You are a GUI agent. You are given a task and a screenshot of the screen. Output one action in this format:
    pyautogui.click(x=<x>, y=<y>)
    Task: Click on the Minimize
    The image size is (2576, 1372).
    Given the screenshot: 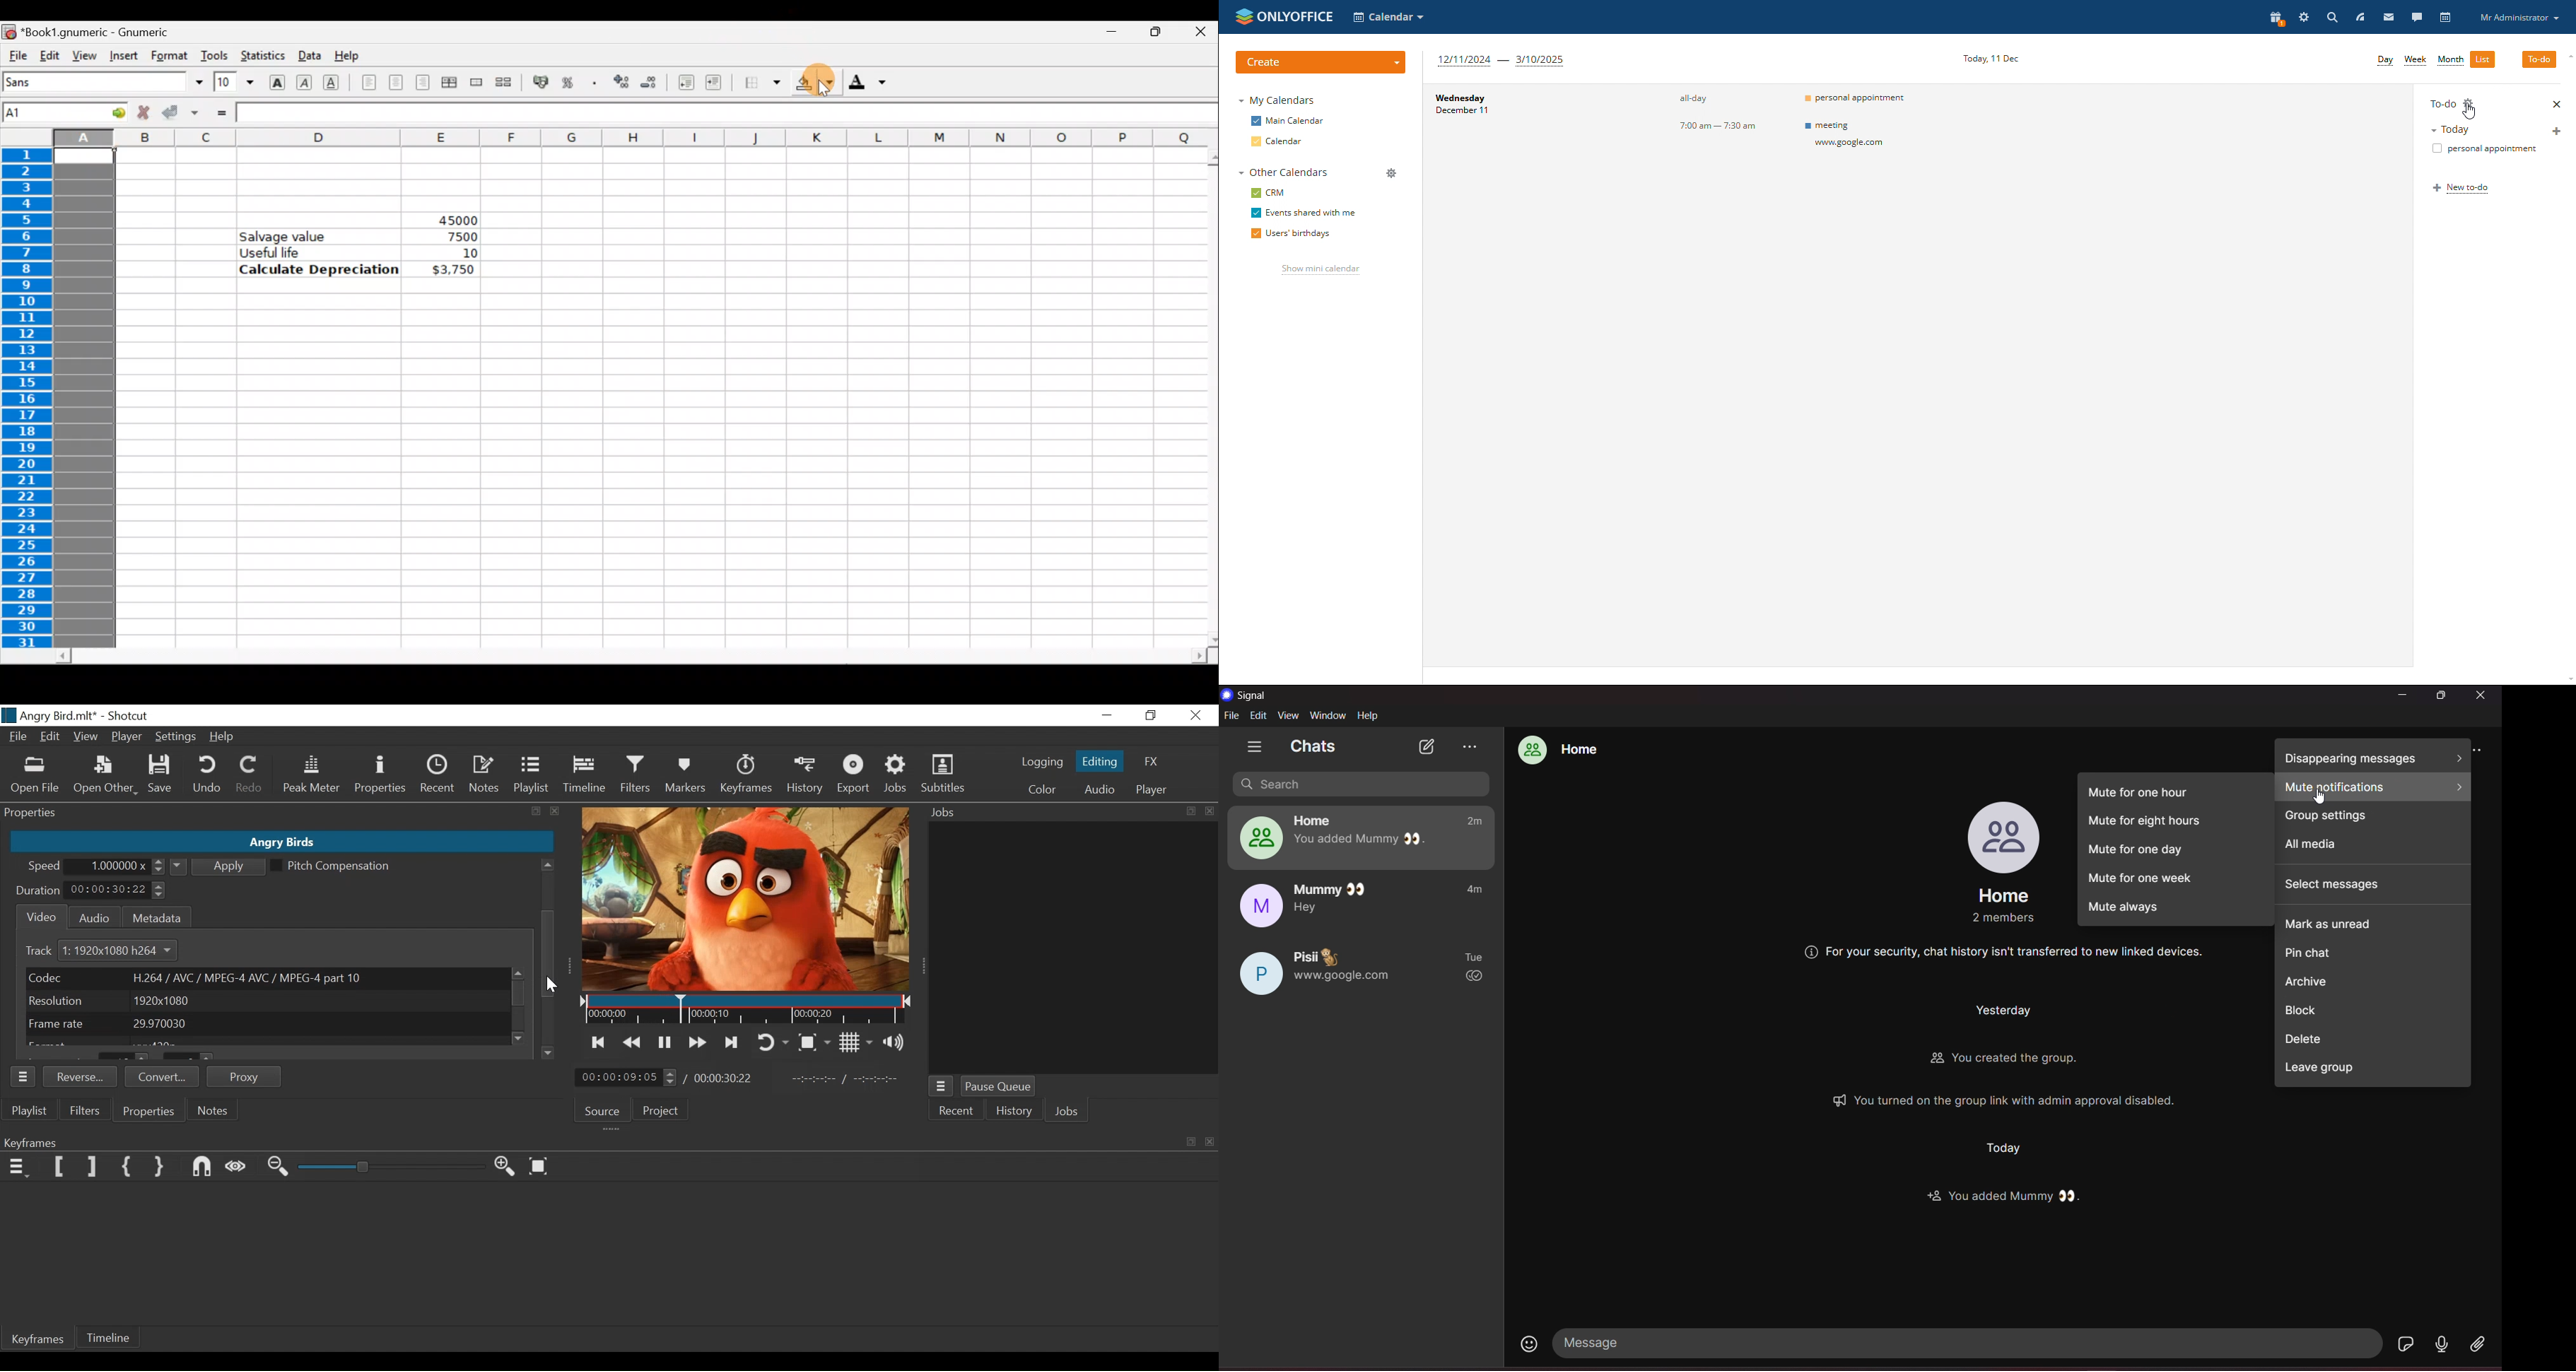 What is the action you would take?
    pyautogui.click(x=1107, y=715)
    